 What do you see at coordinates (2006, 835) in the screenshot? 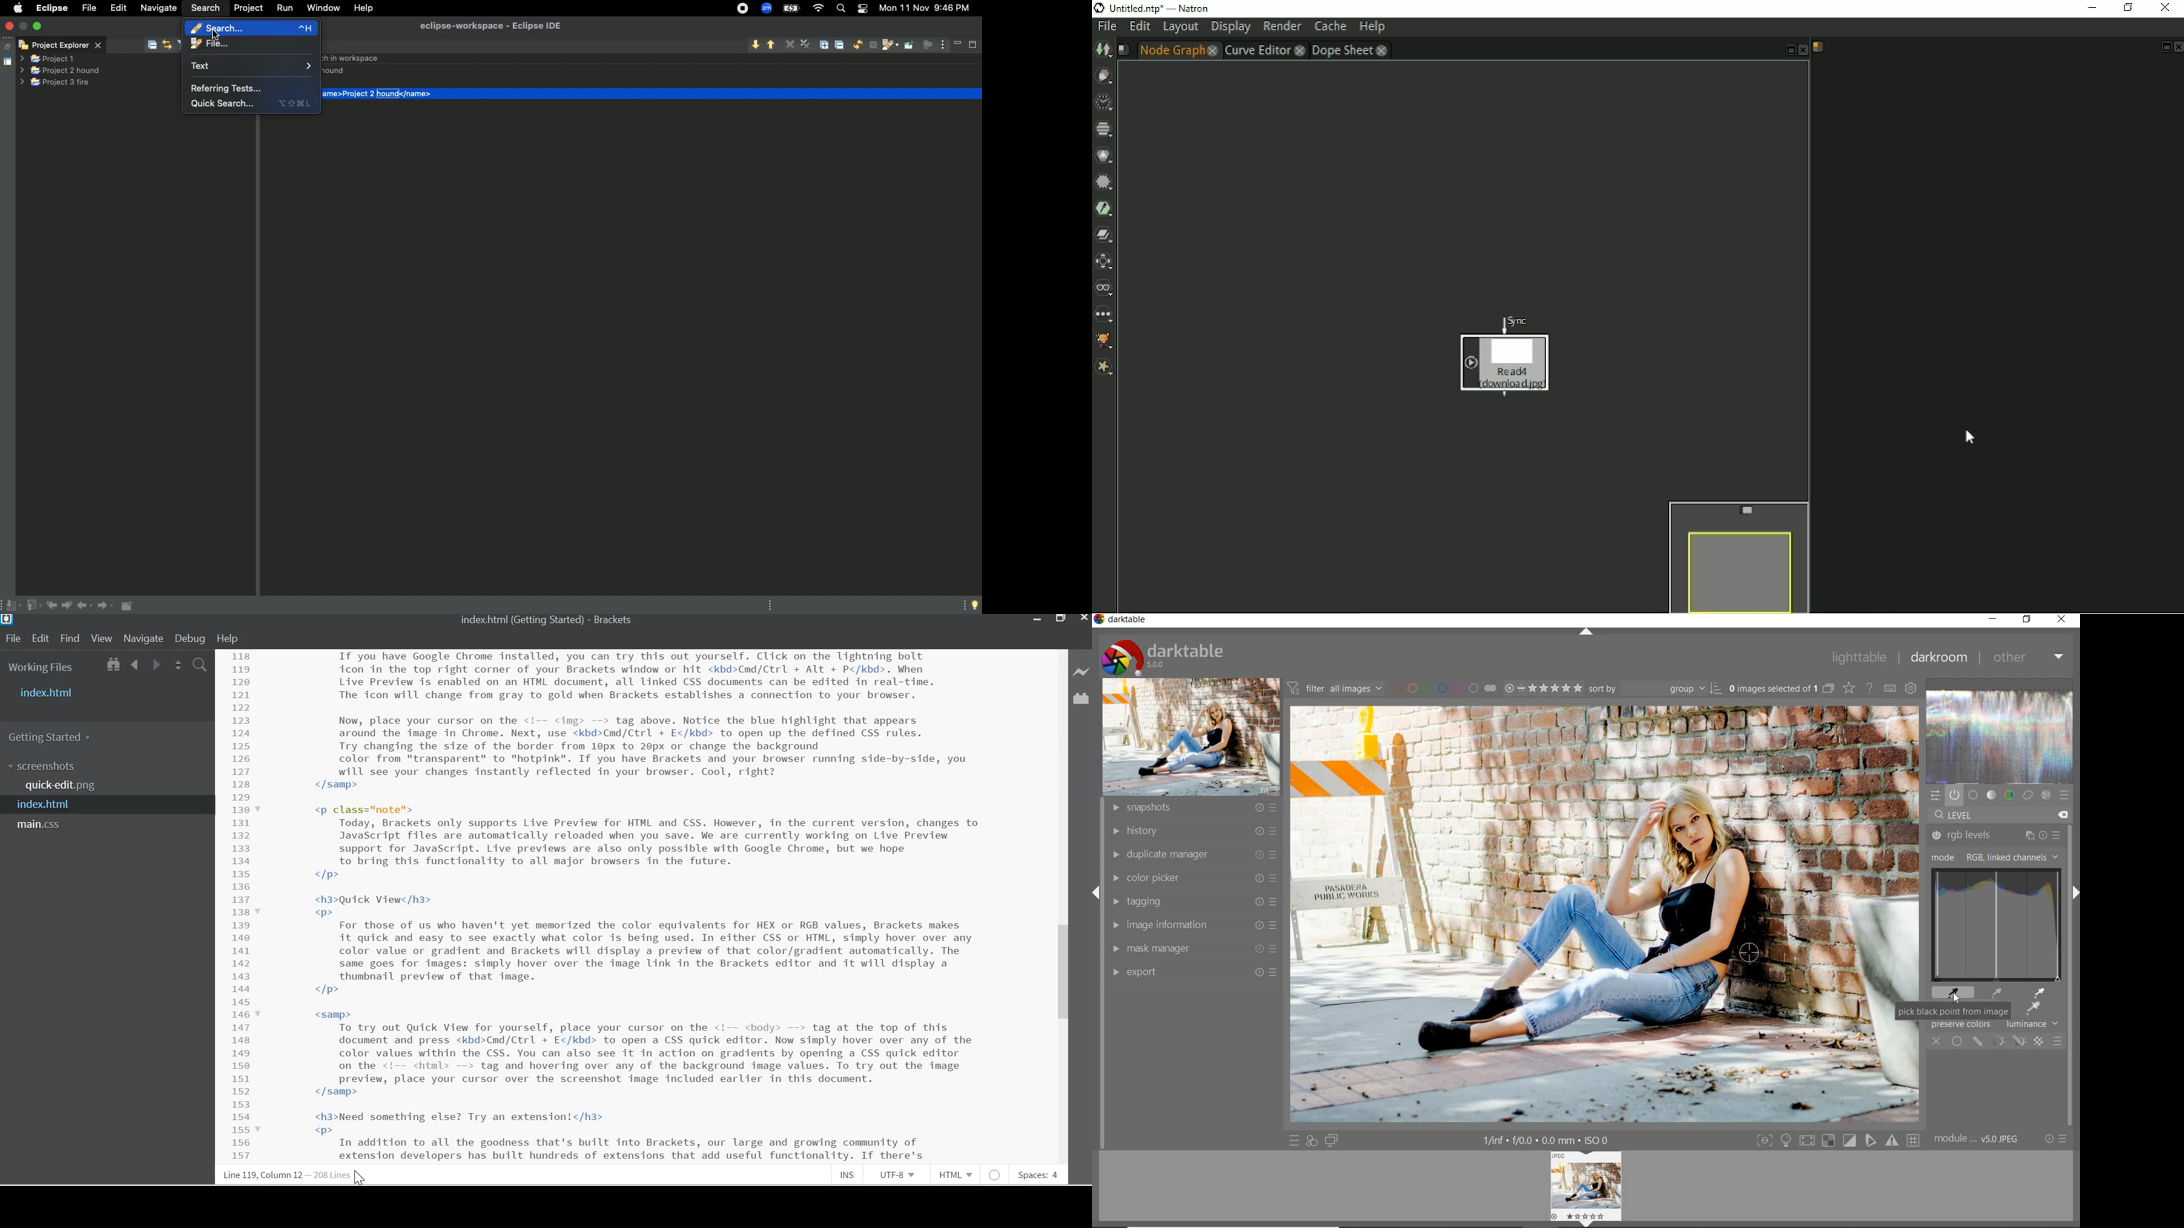
I see `rgb levels` at bounding box center [2006, 835].